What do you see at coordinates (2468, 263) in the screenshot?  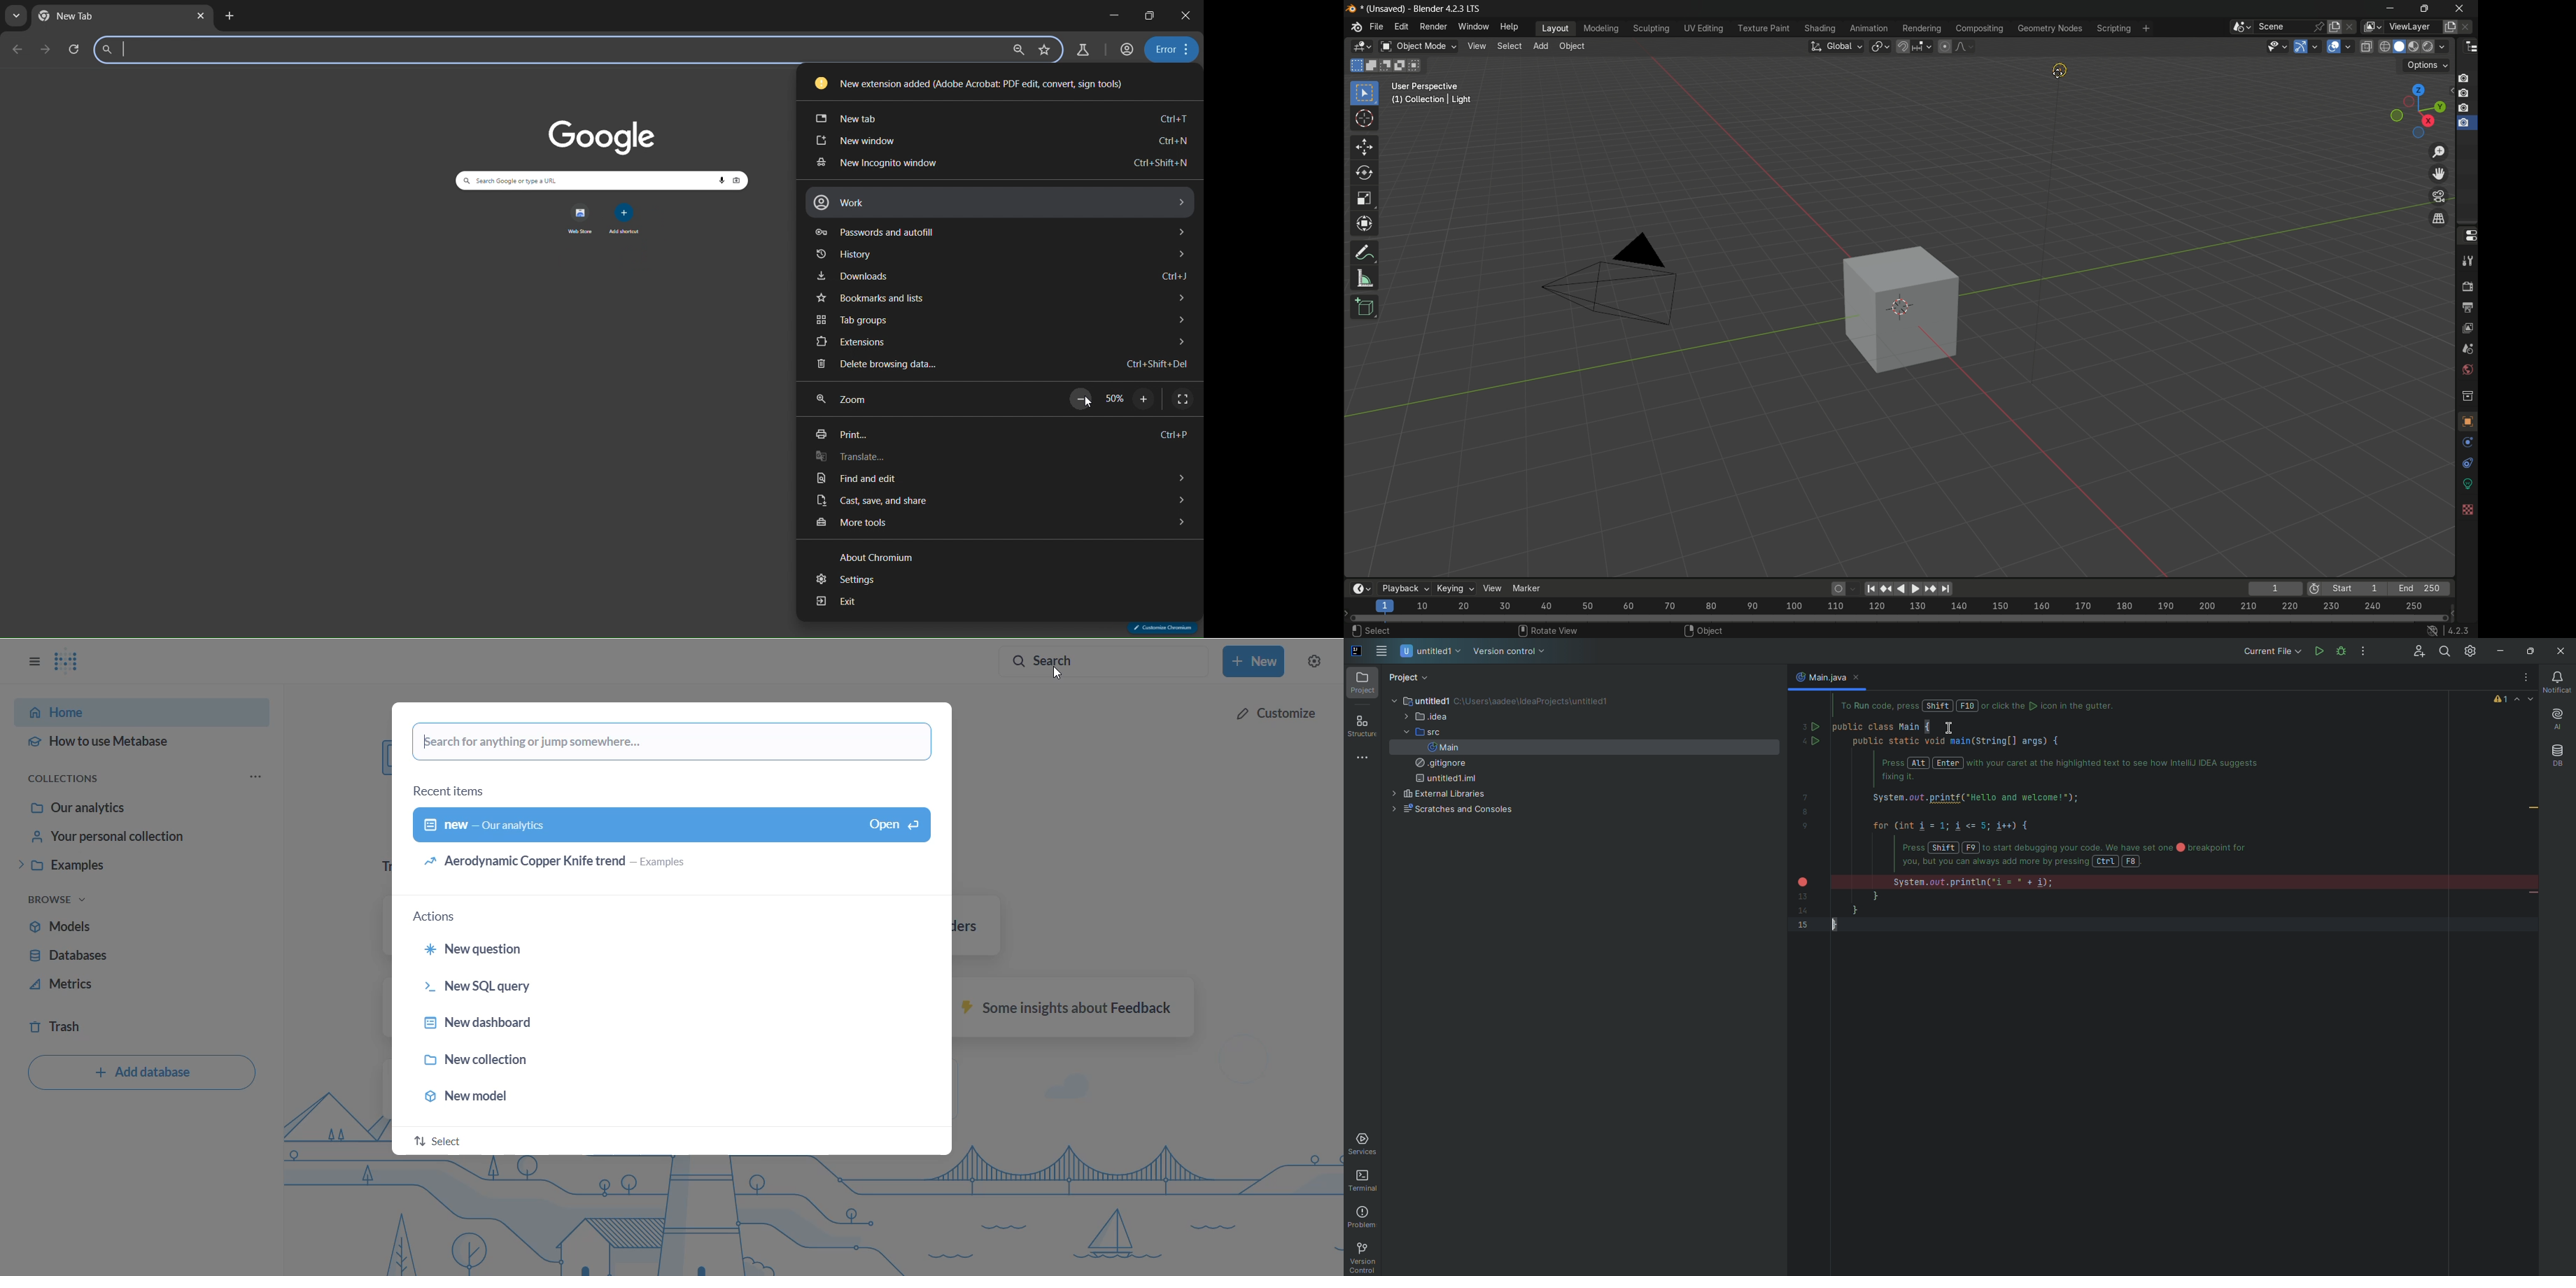 I see `tools` at bounding box center [2468, 263].